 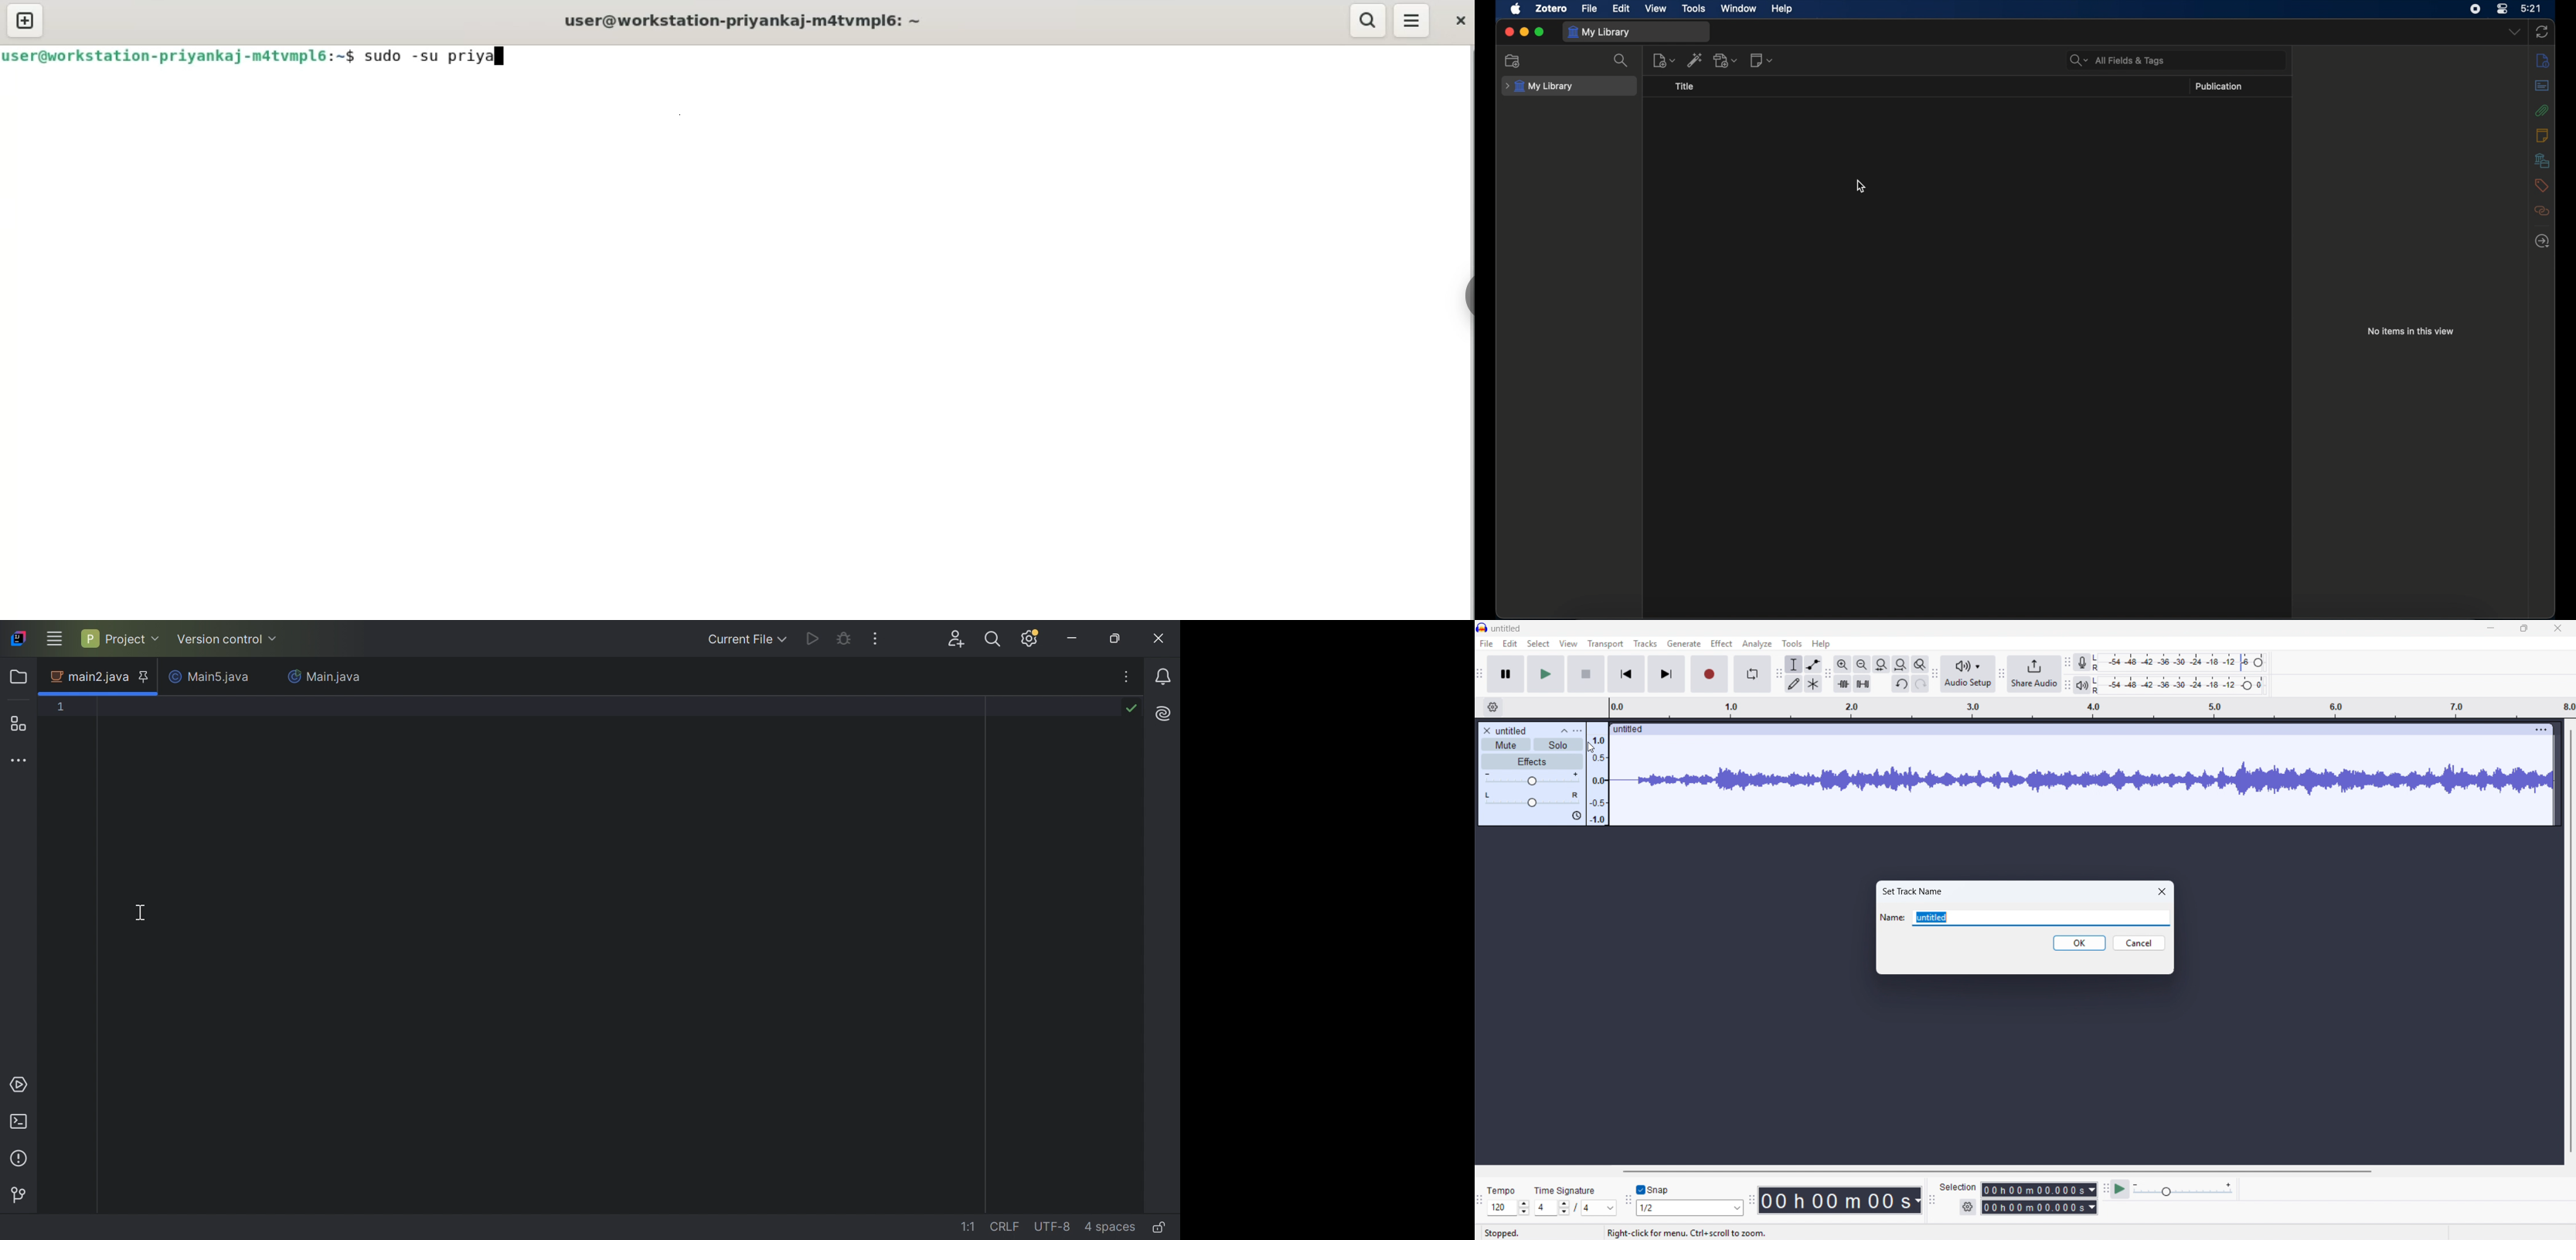 I want to click on dropdown, so click(x=2514, y=32).